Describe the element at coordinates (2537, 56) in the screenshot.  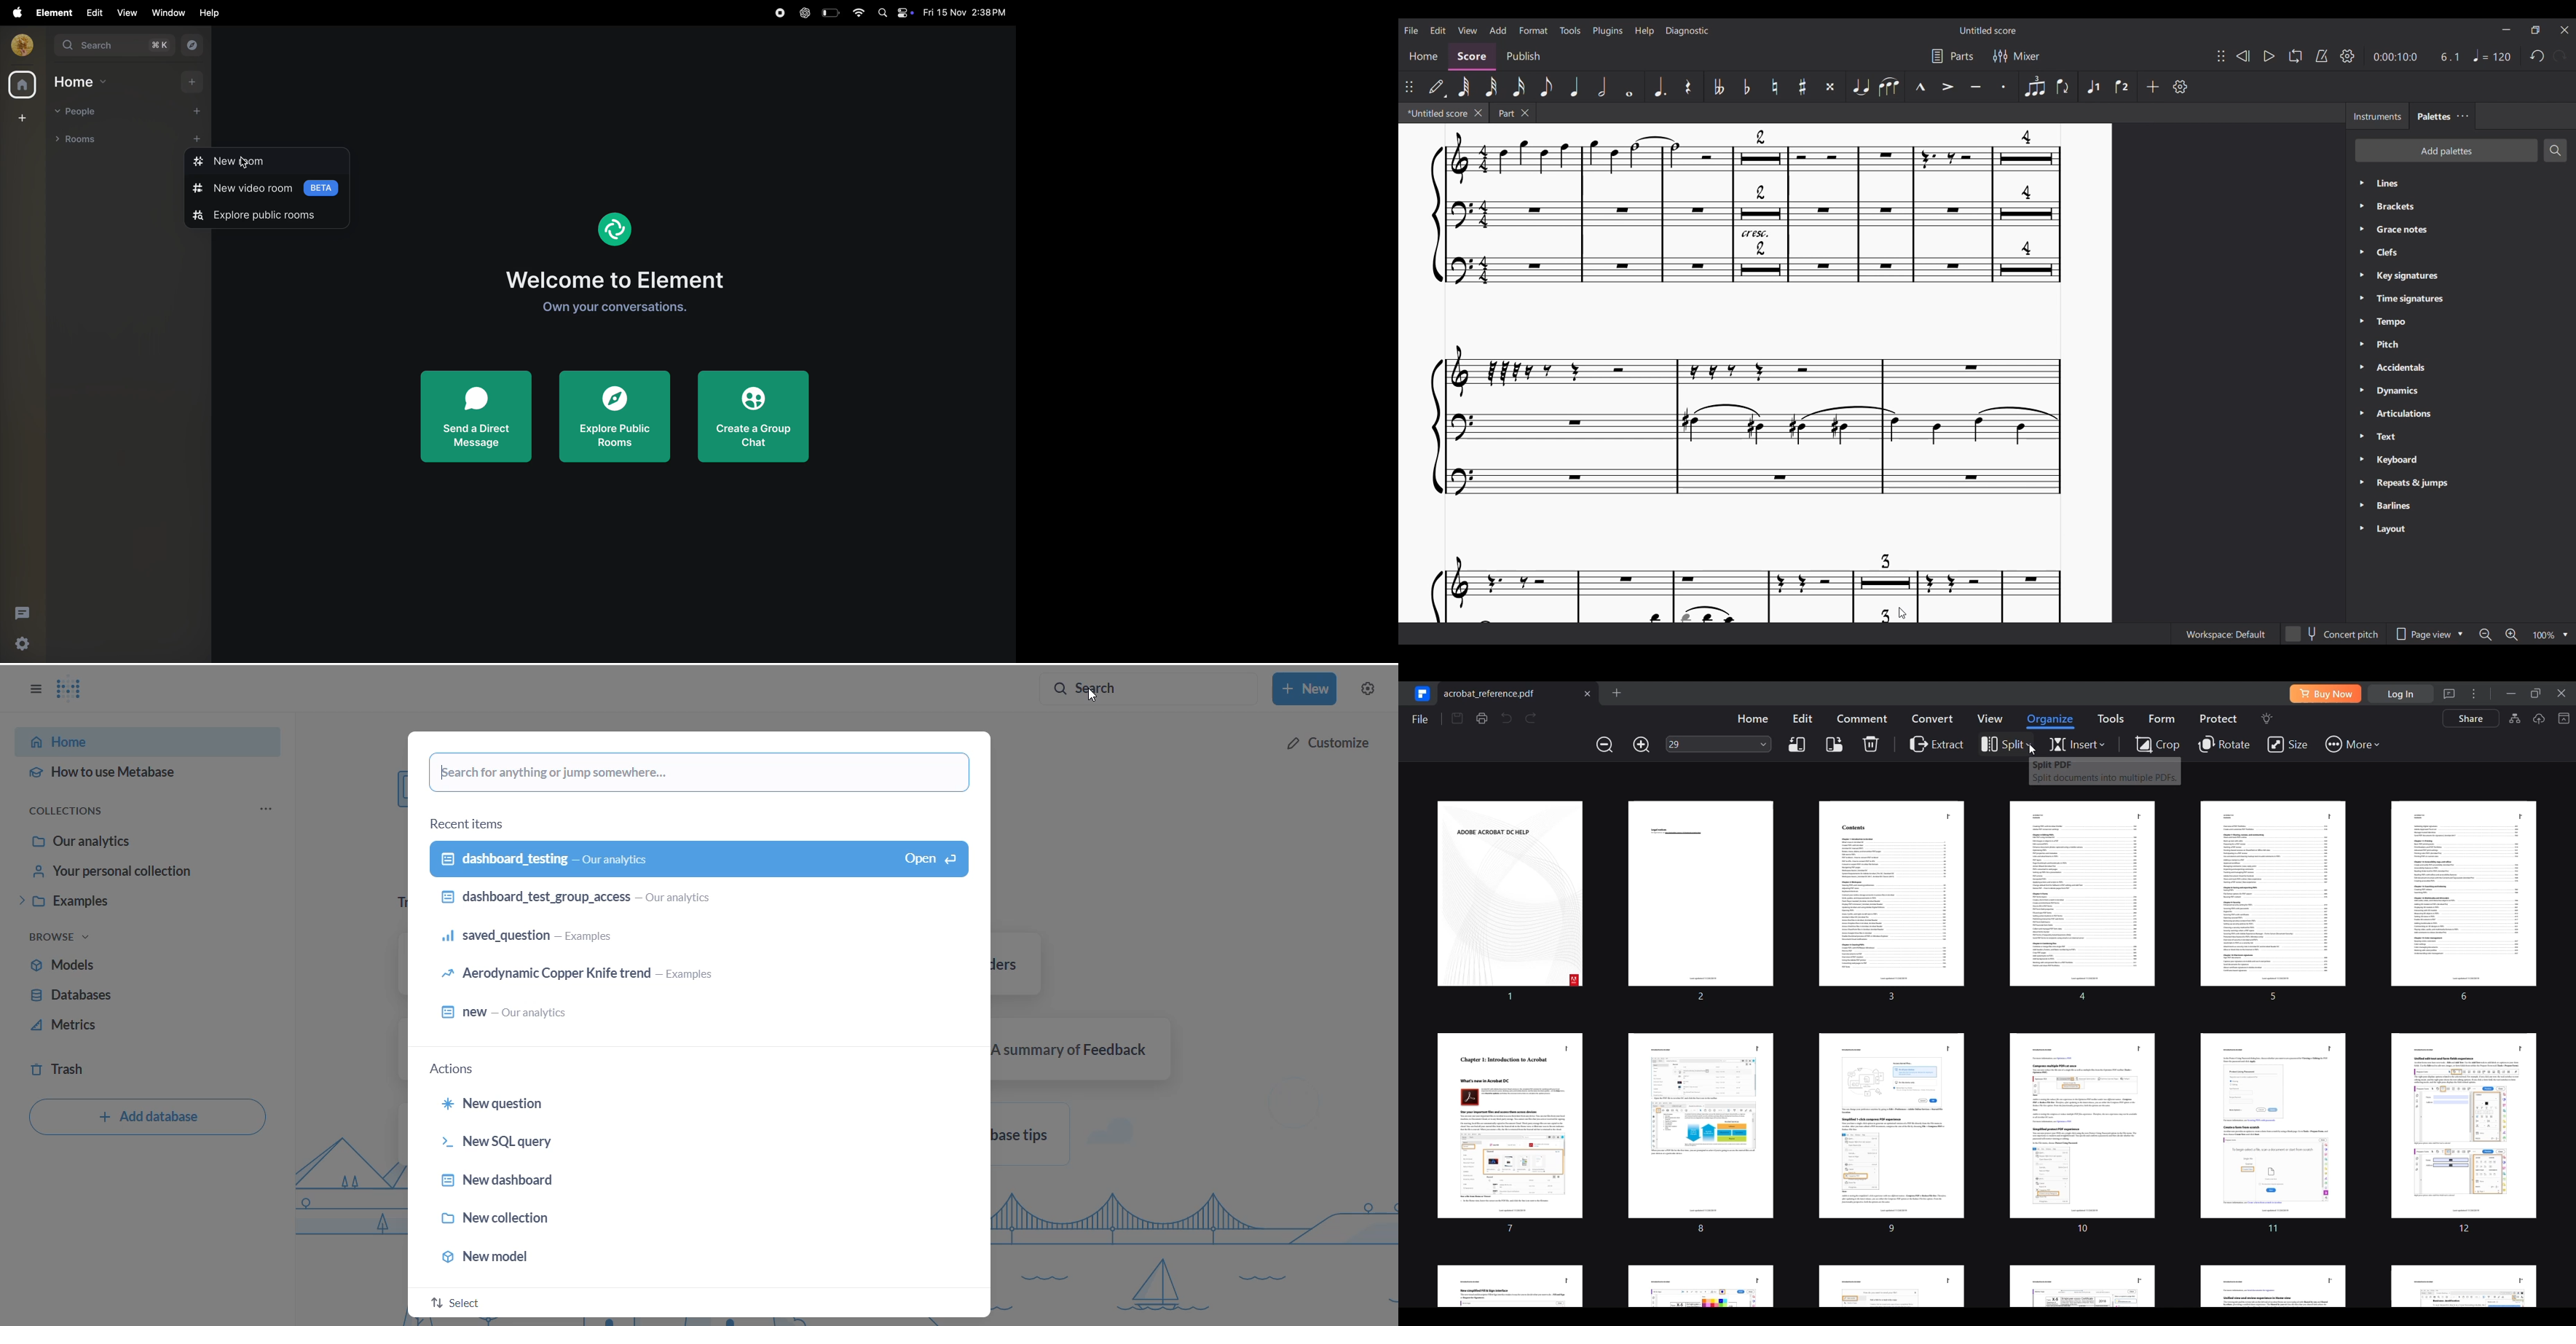
I see `Undo` at that location.